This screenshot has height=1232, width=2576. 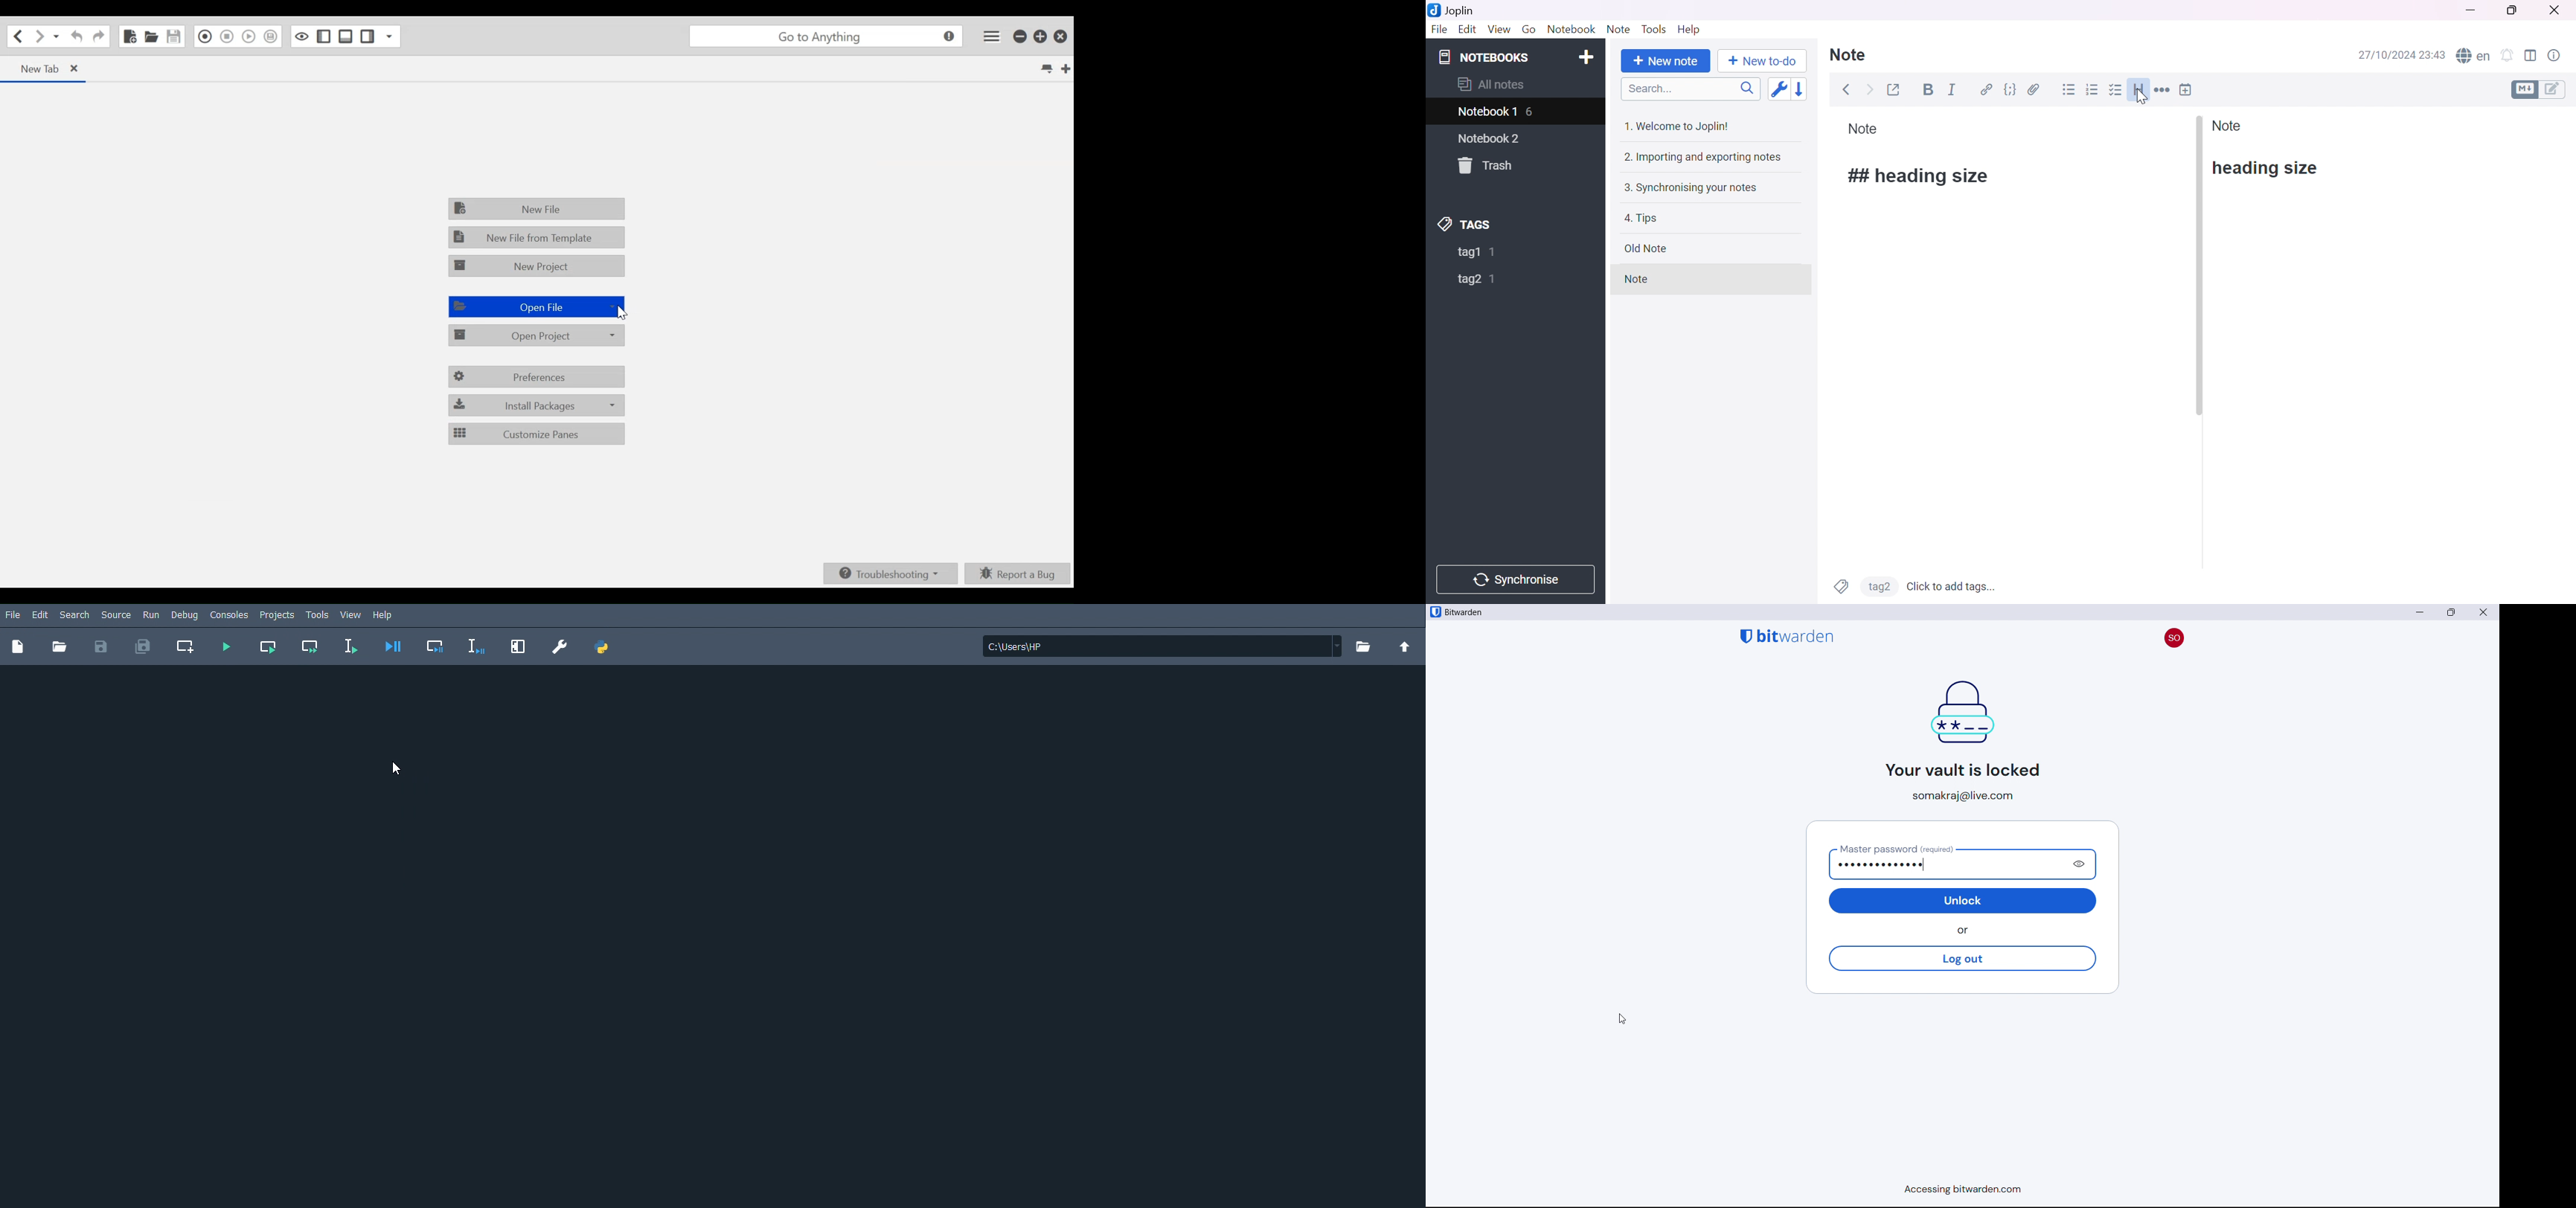 What do you see at coordinates (535, 405) in the screenshot?
I see `Install packages` at bounding box center [535, 405].